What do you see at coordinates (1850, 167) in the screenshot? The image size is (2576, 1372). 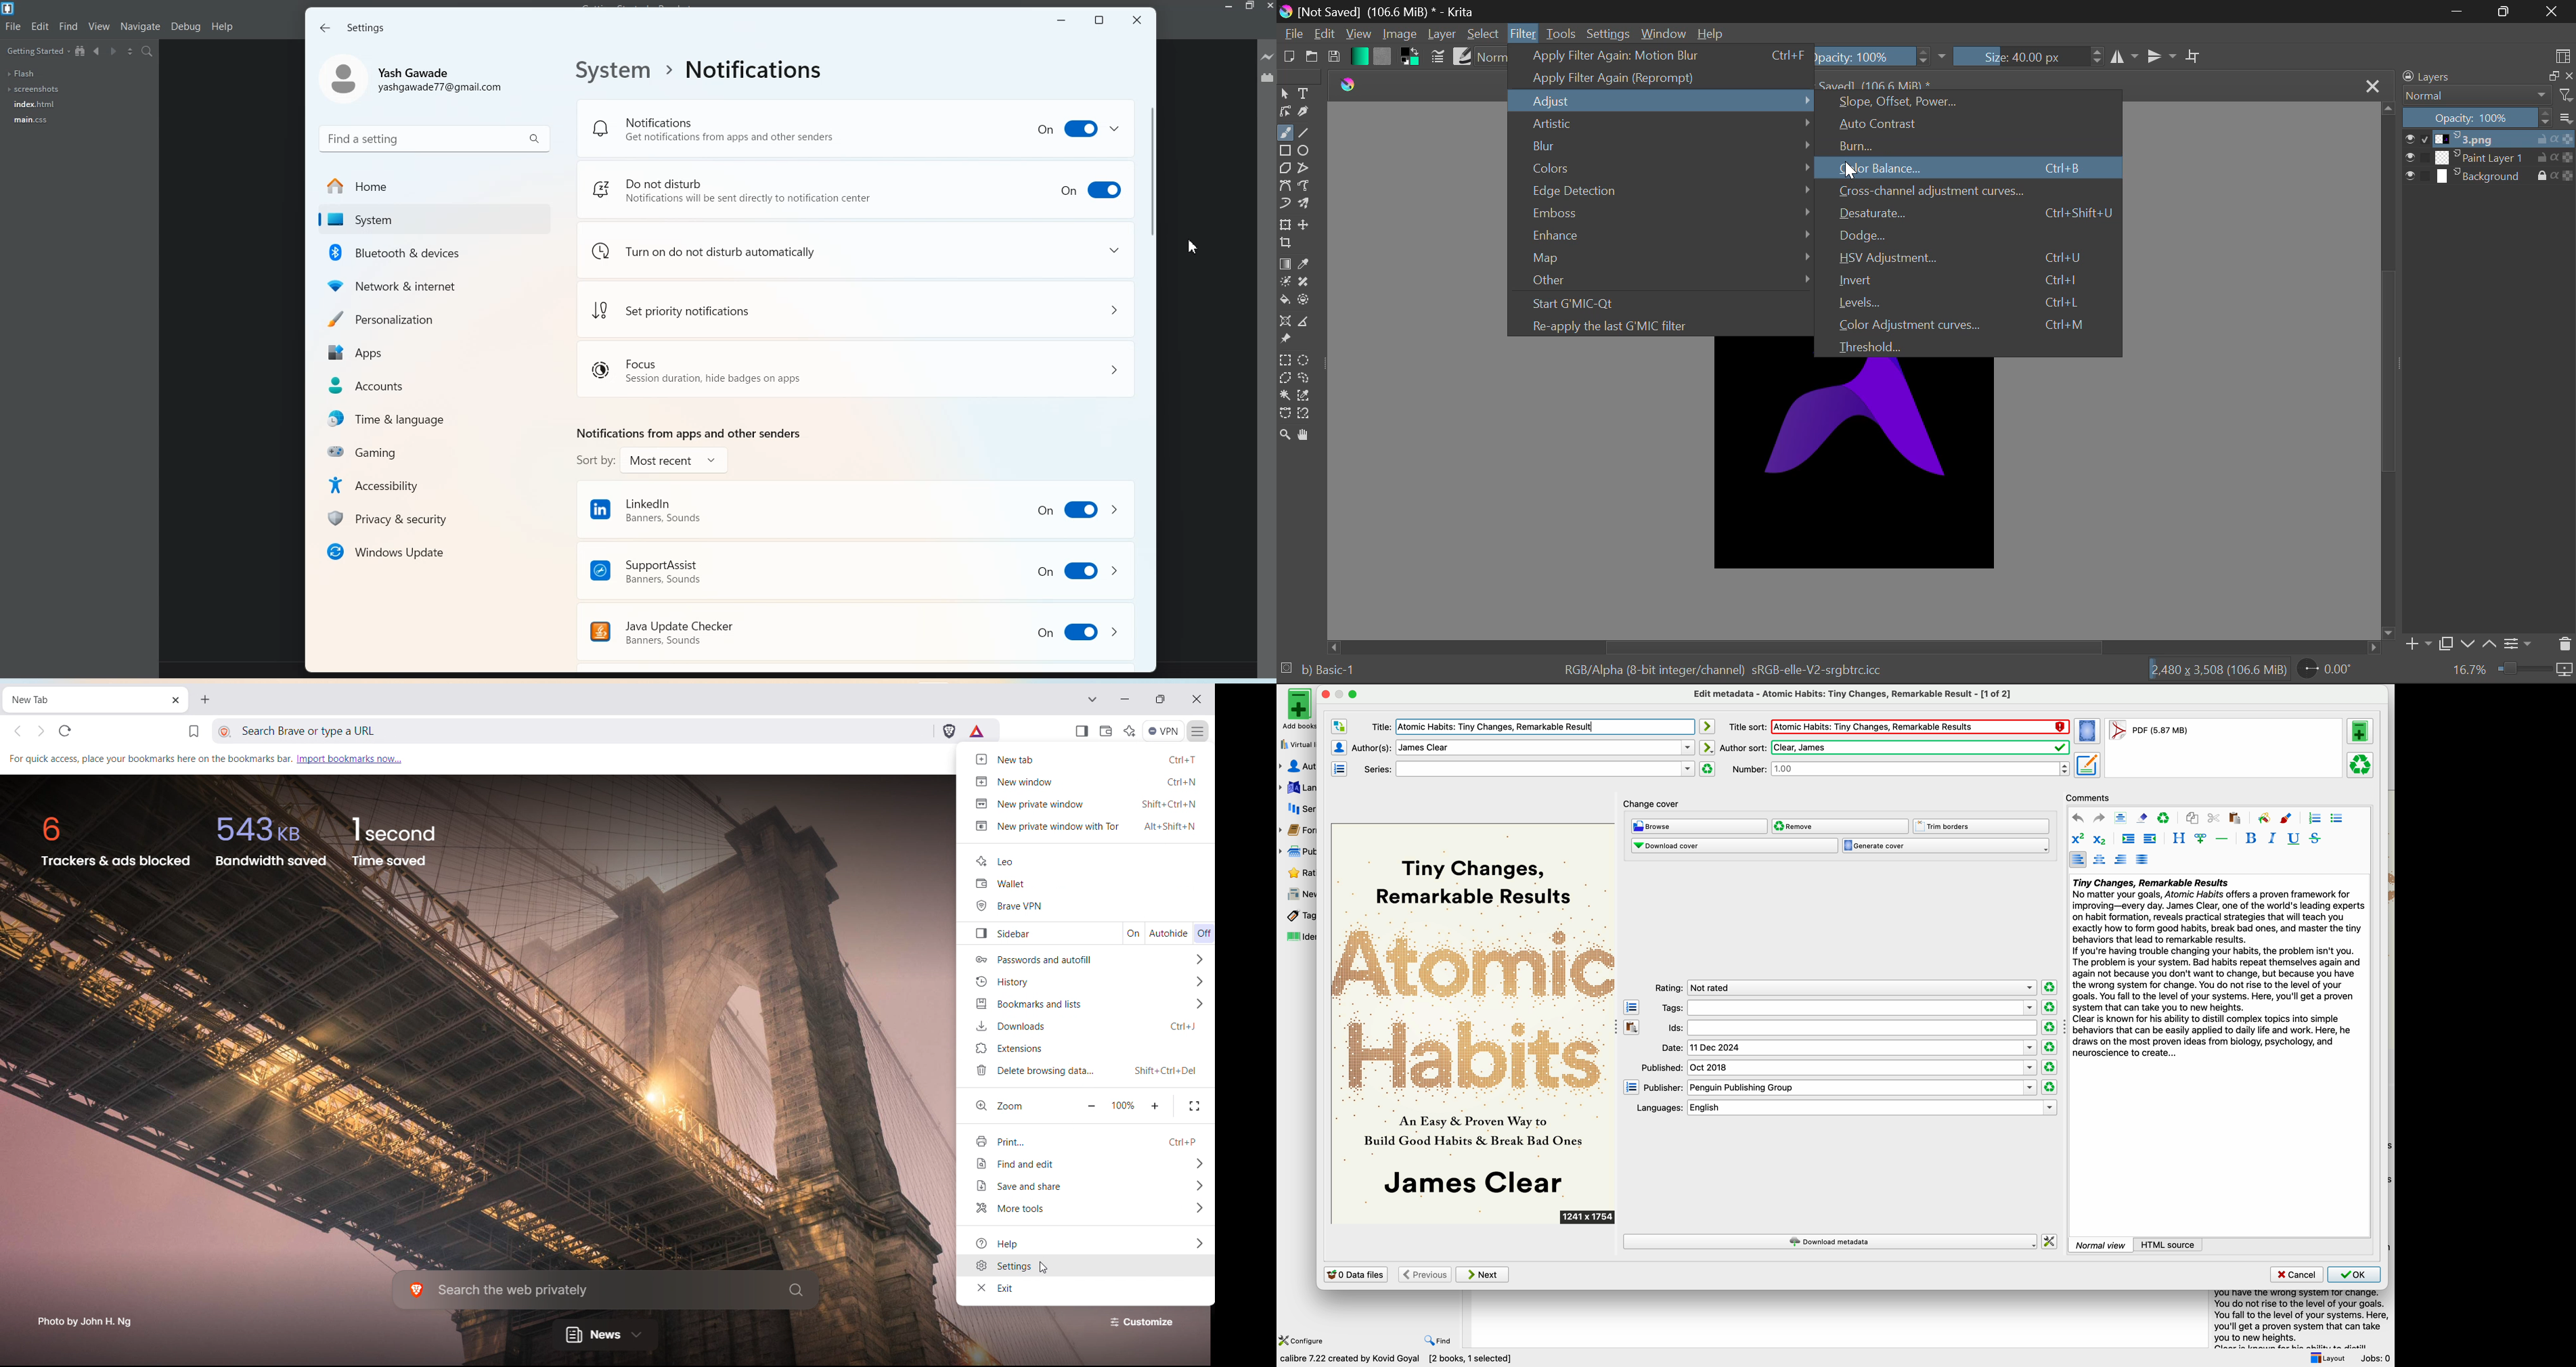 I see `Cursor on Color Balance` at bounding box center [1850, 167].